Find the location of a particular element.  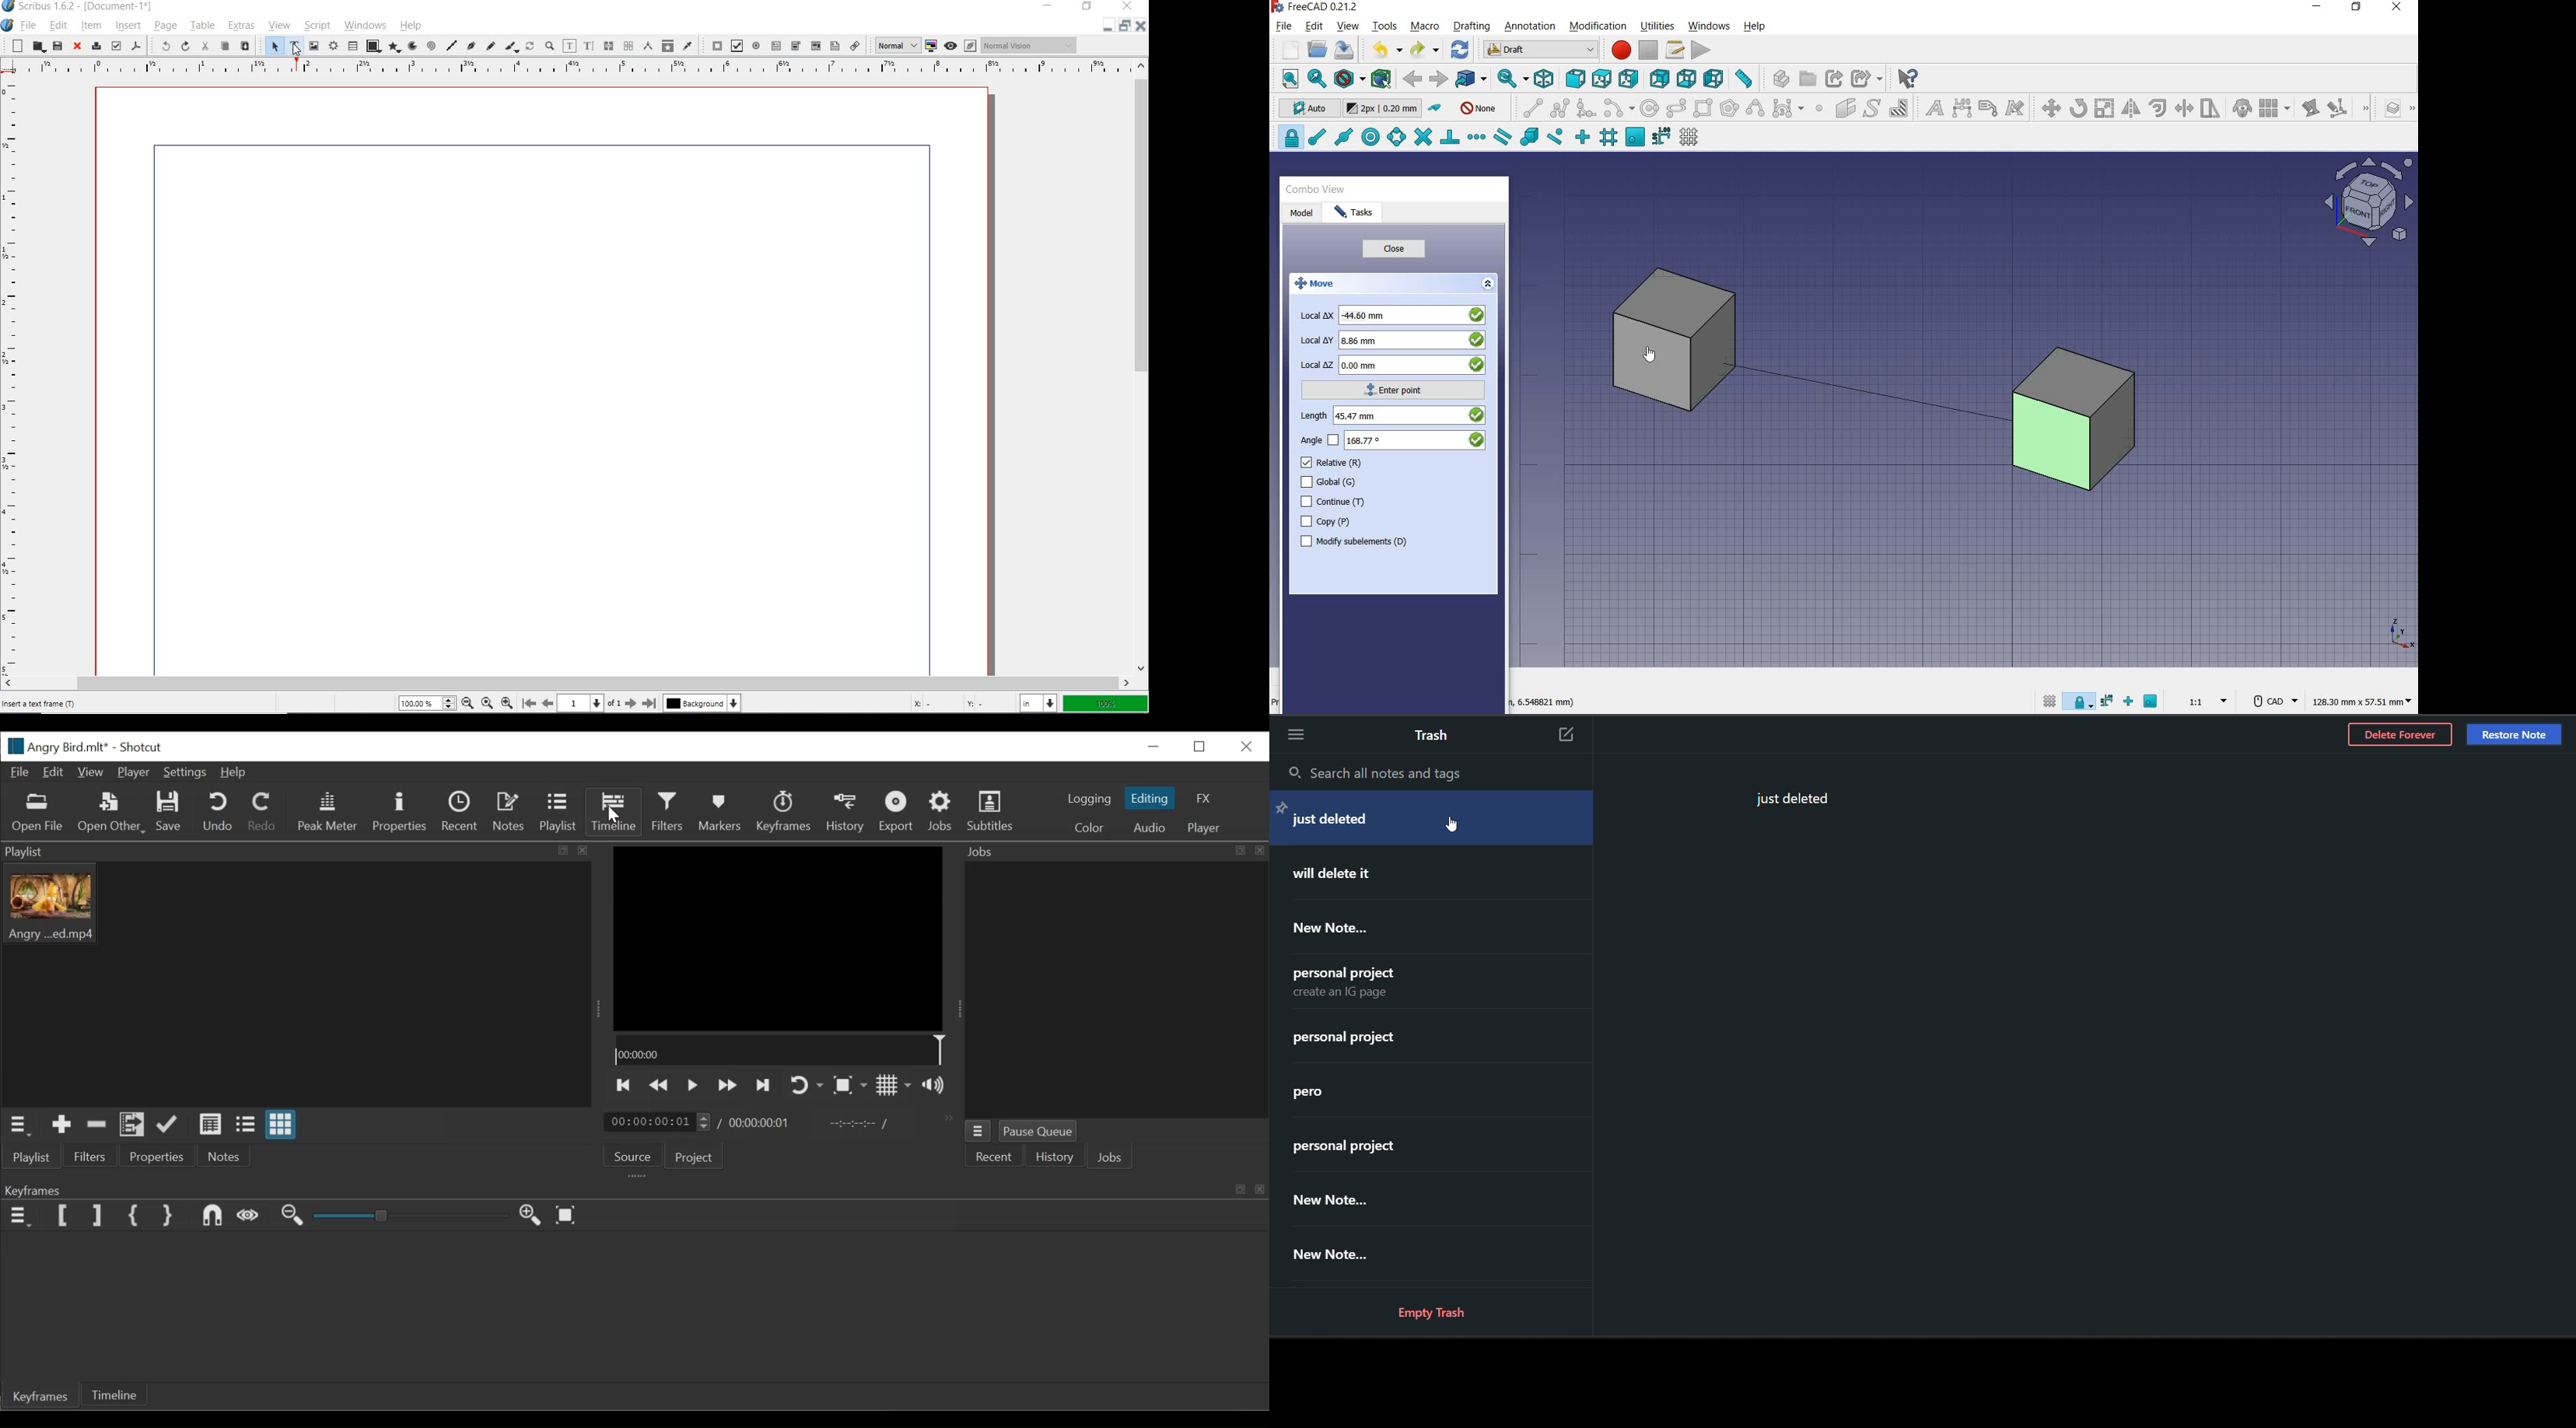

Next Page is located at coordinates (632, 703).